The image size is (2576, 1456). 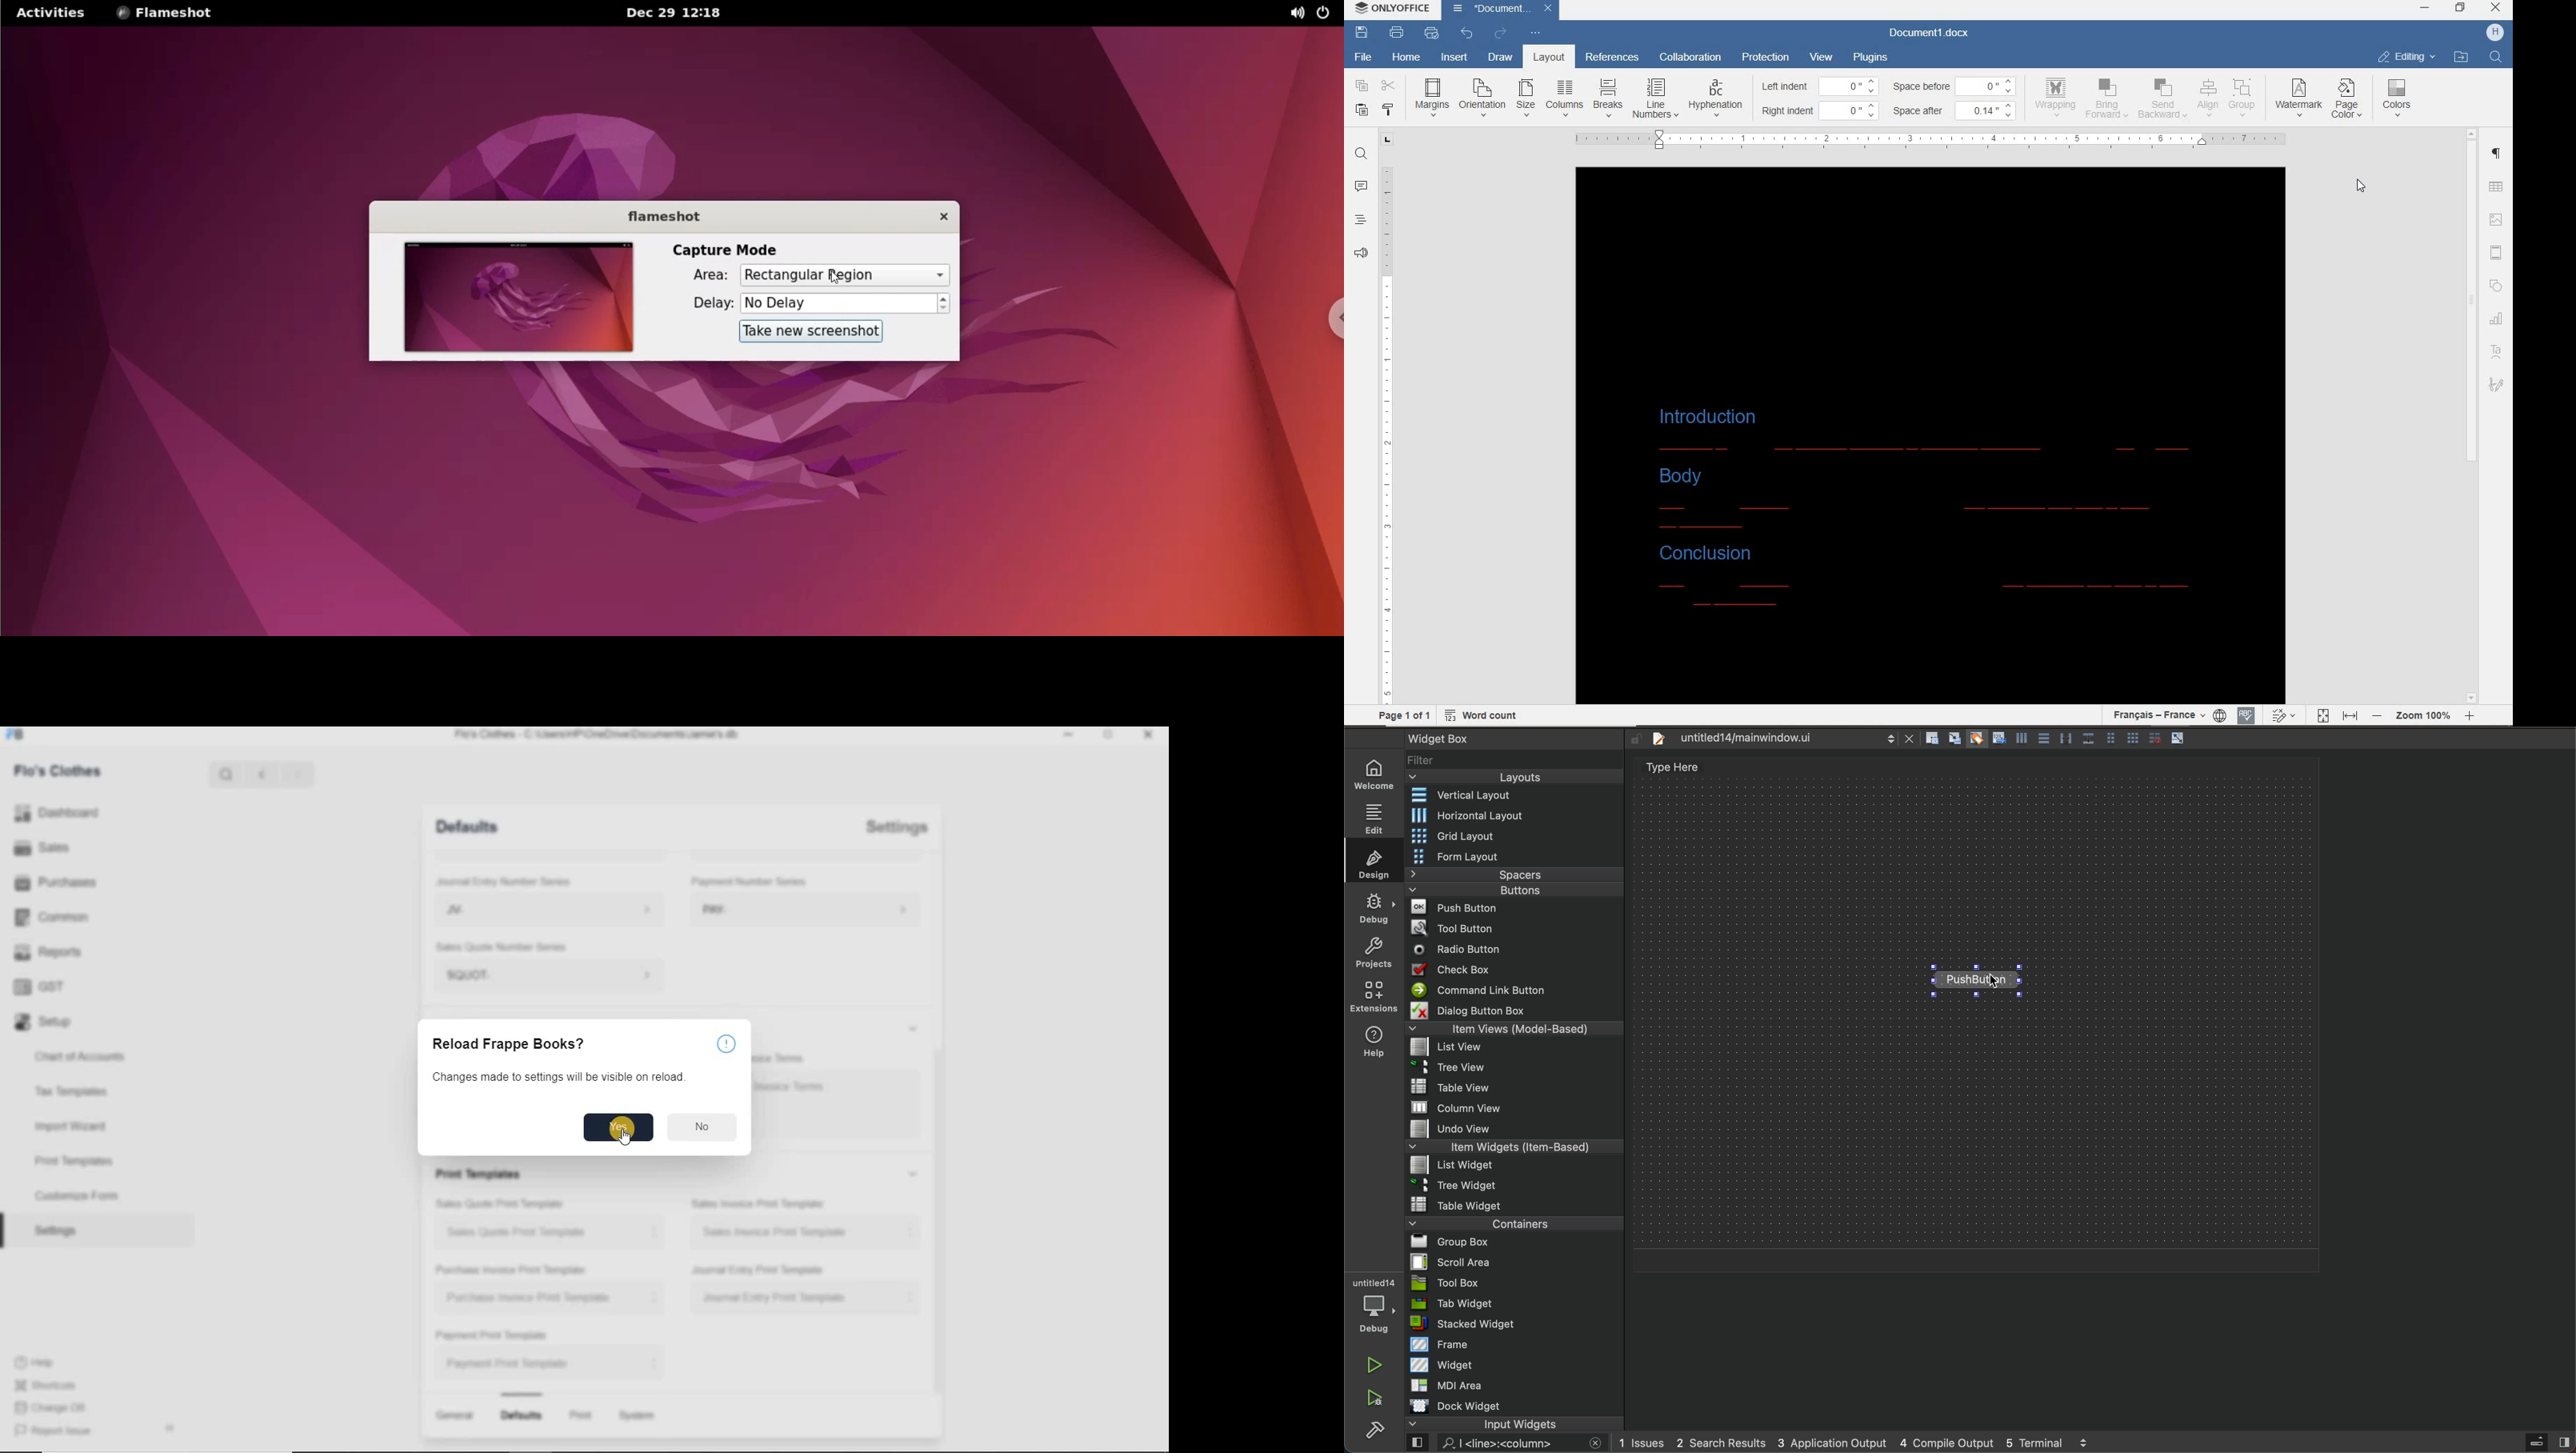 I want to click on flameshot options, so click(x=170, y=14).